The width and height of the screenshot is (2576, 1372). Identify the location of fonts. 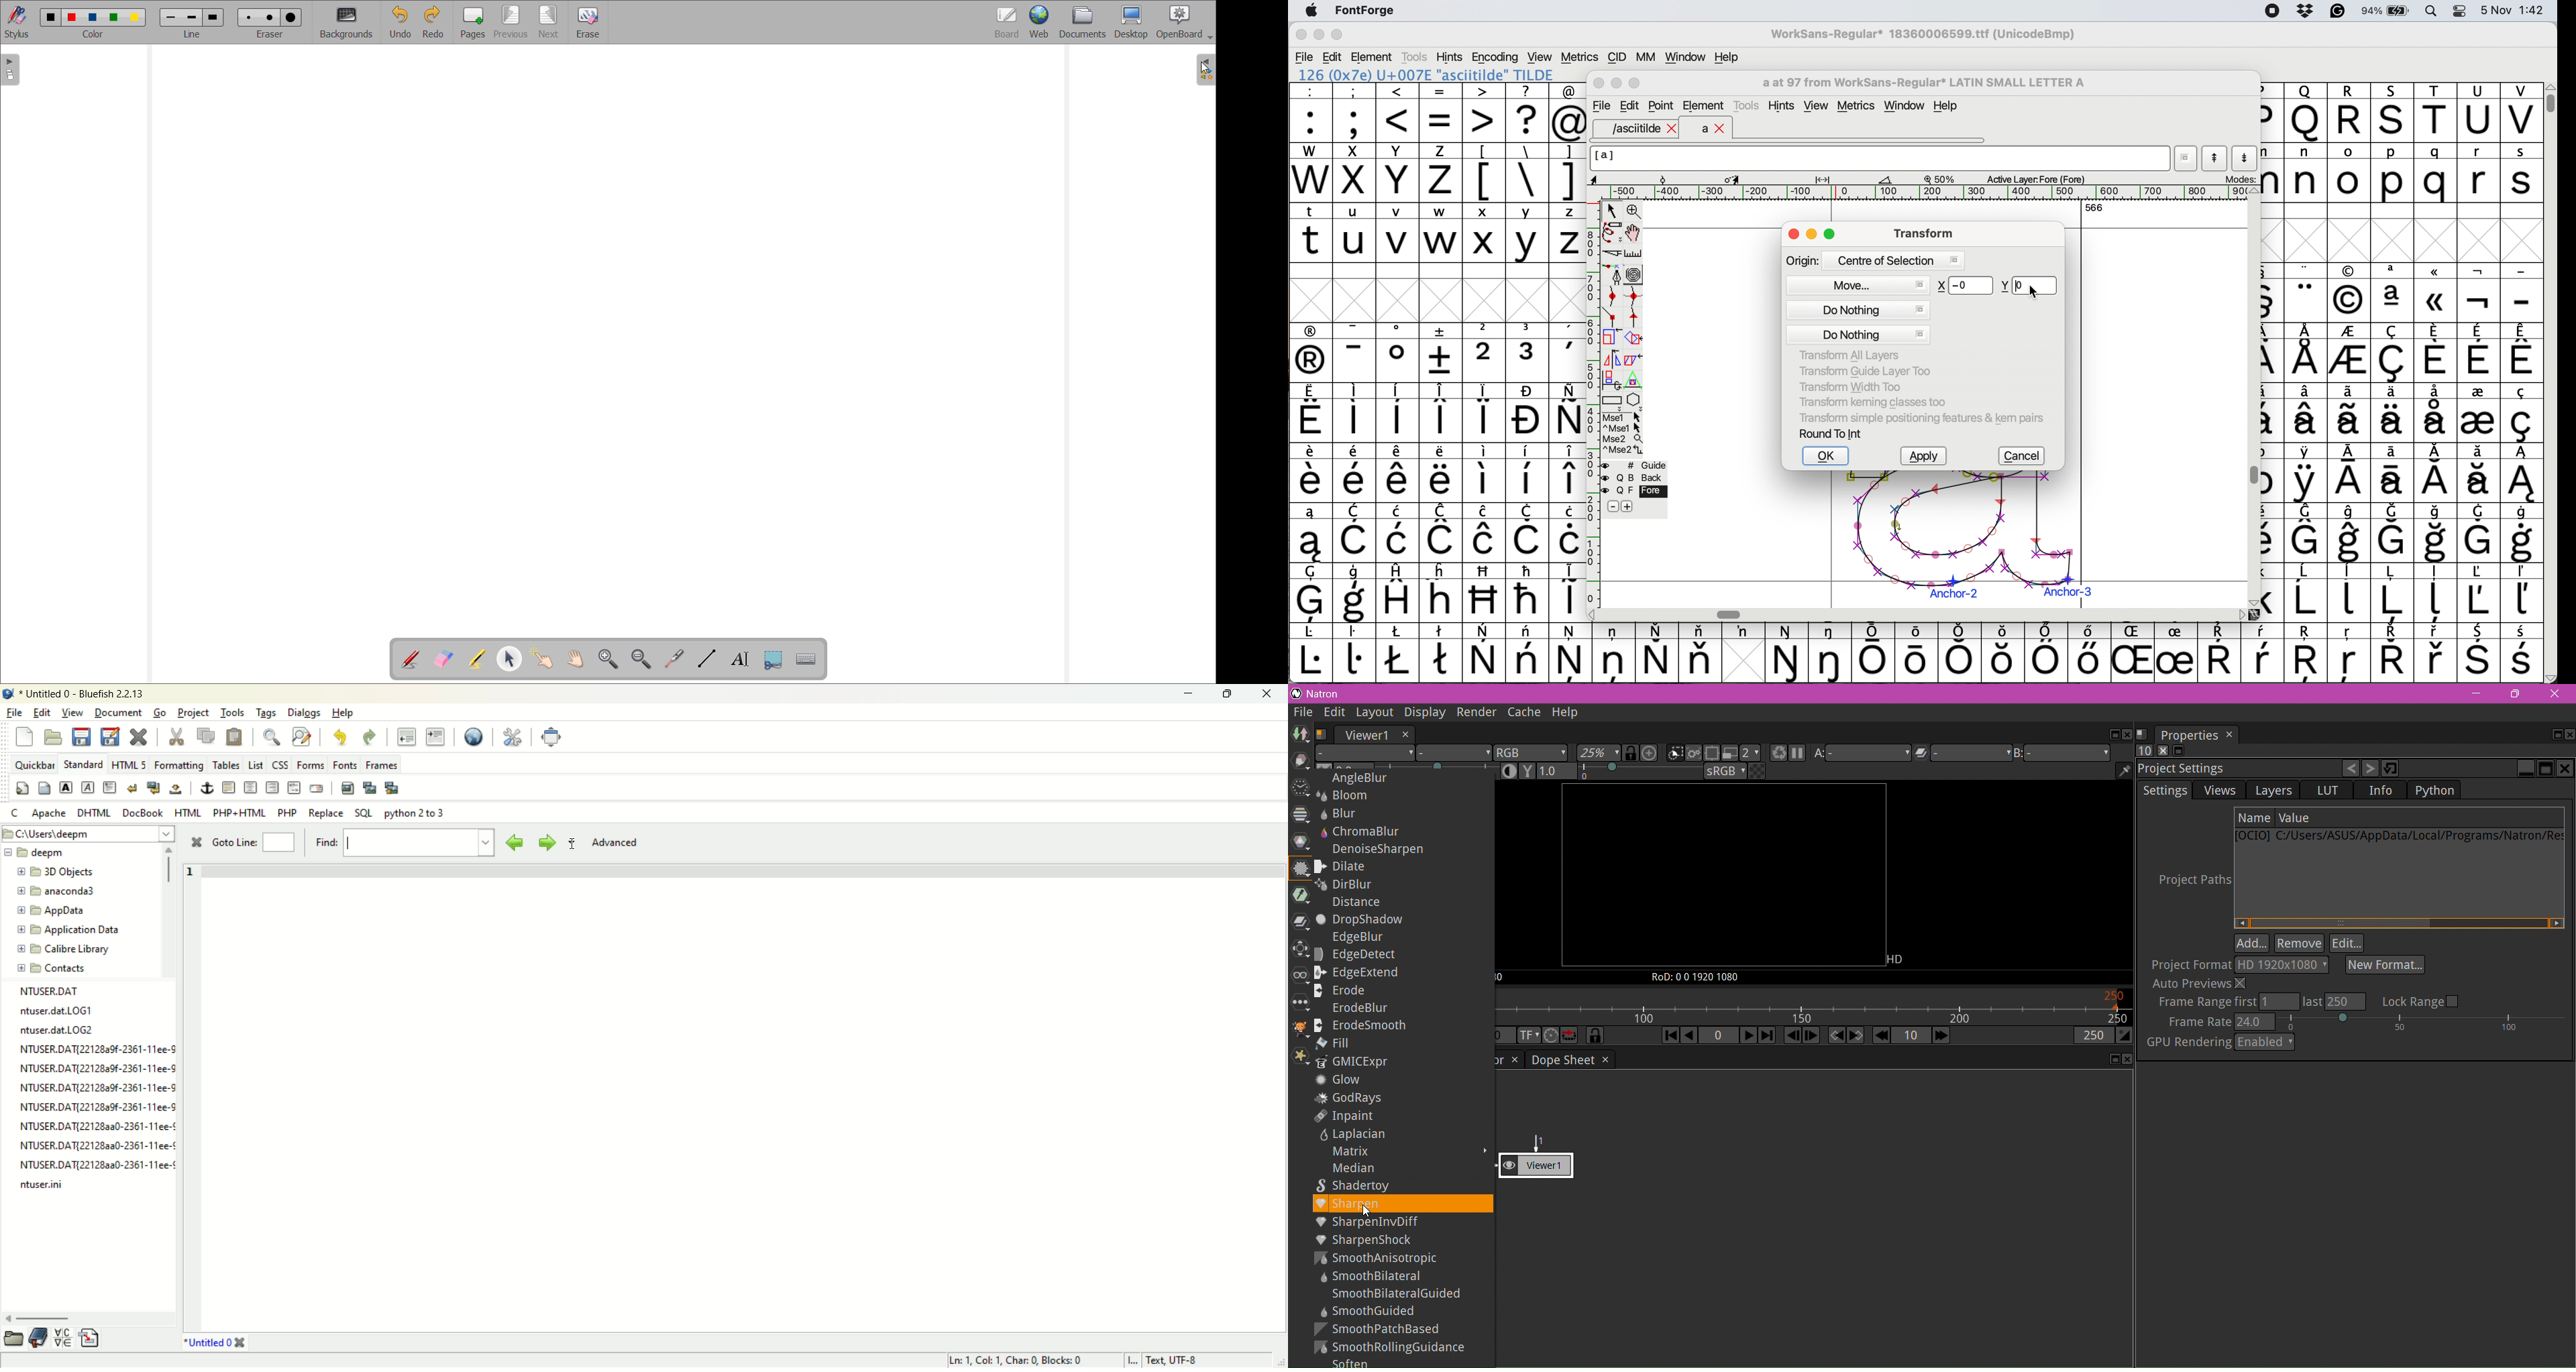
(345, 763).